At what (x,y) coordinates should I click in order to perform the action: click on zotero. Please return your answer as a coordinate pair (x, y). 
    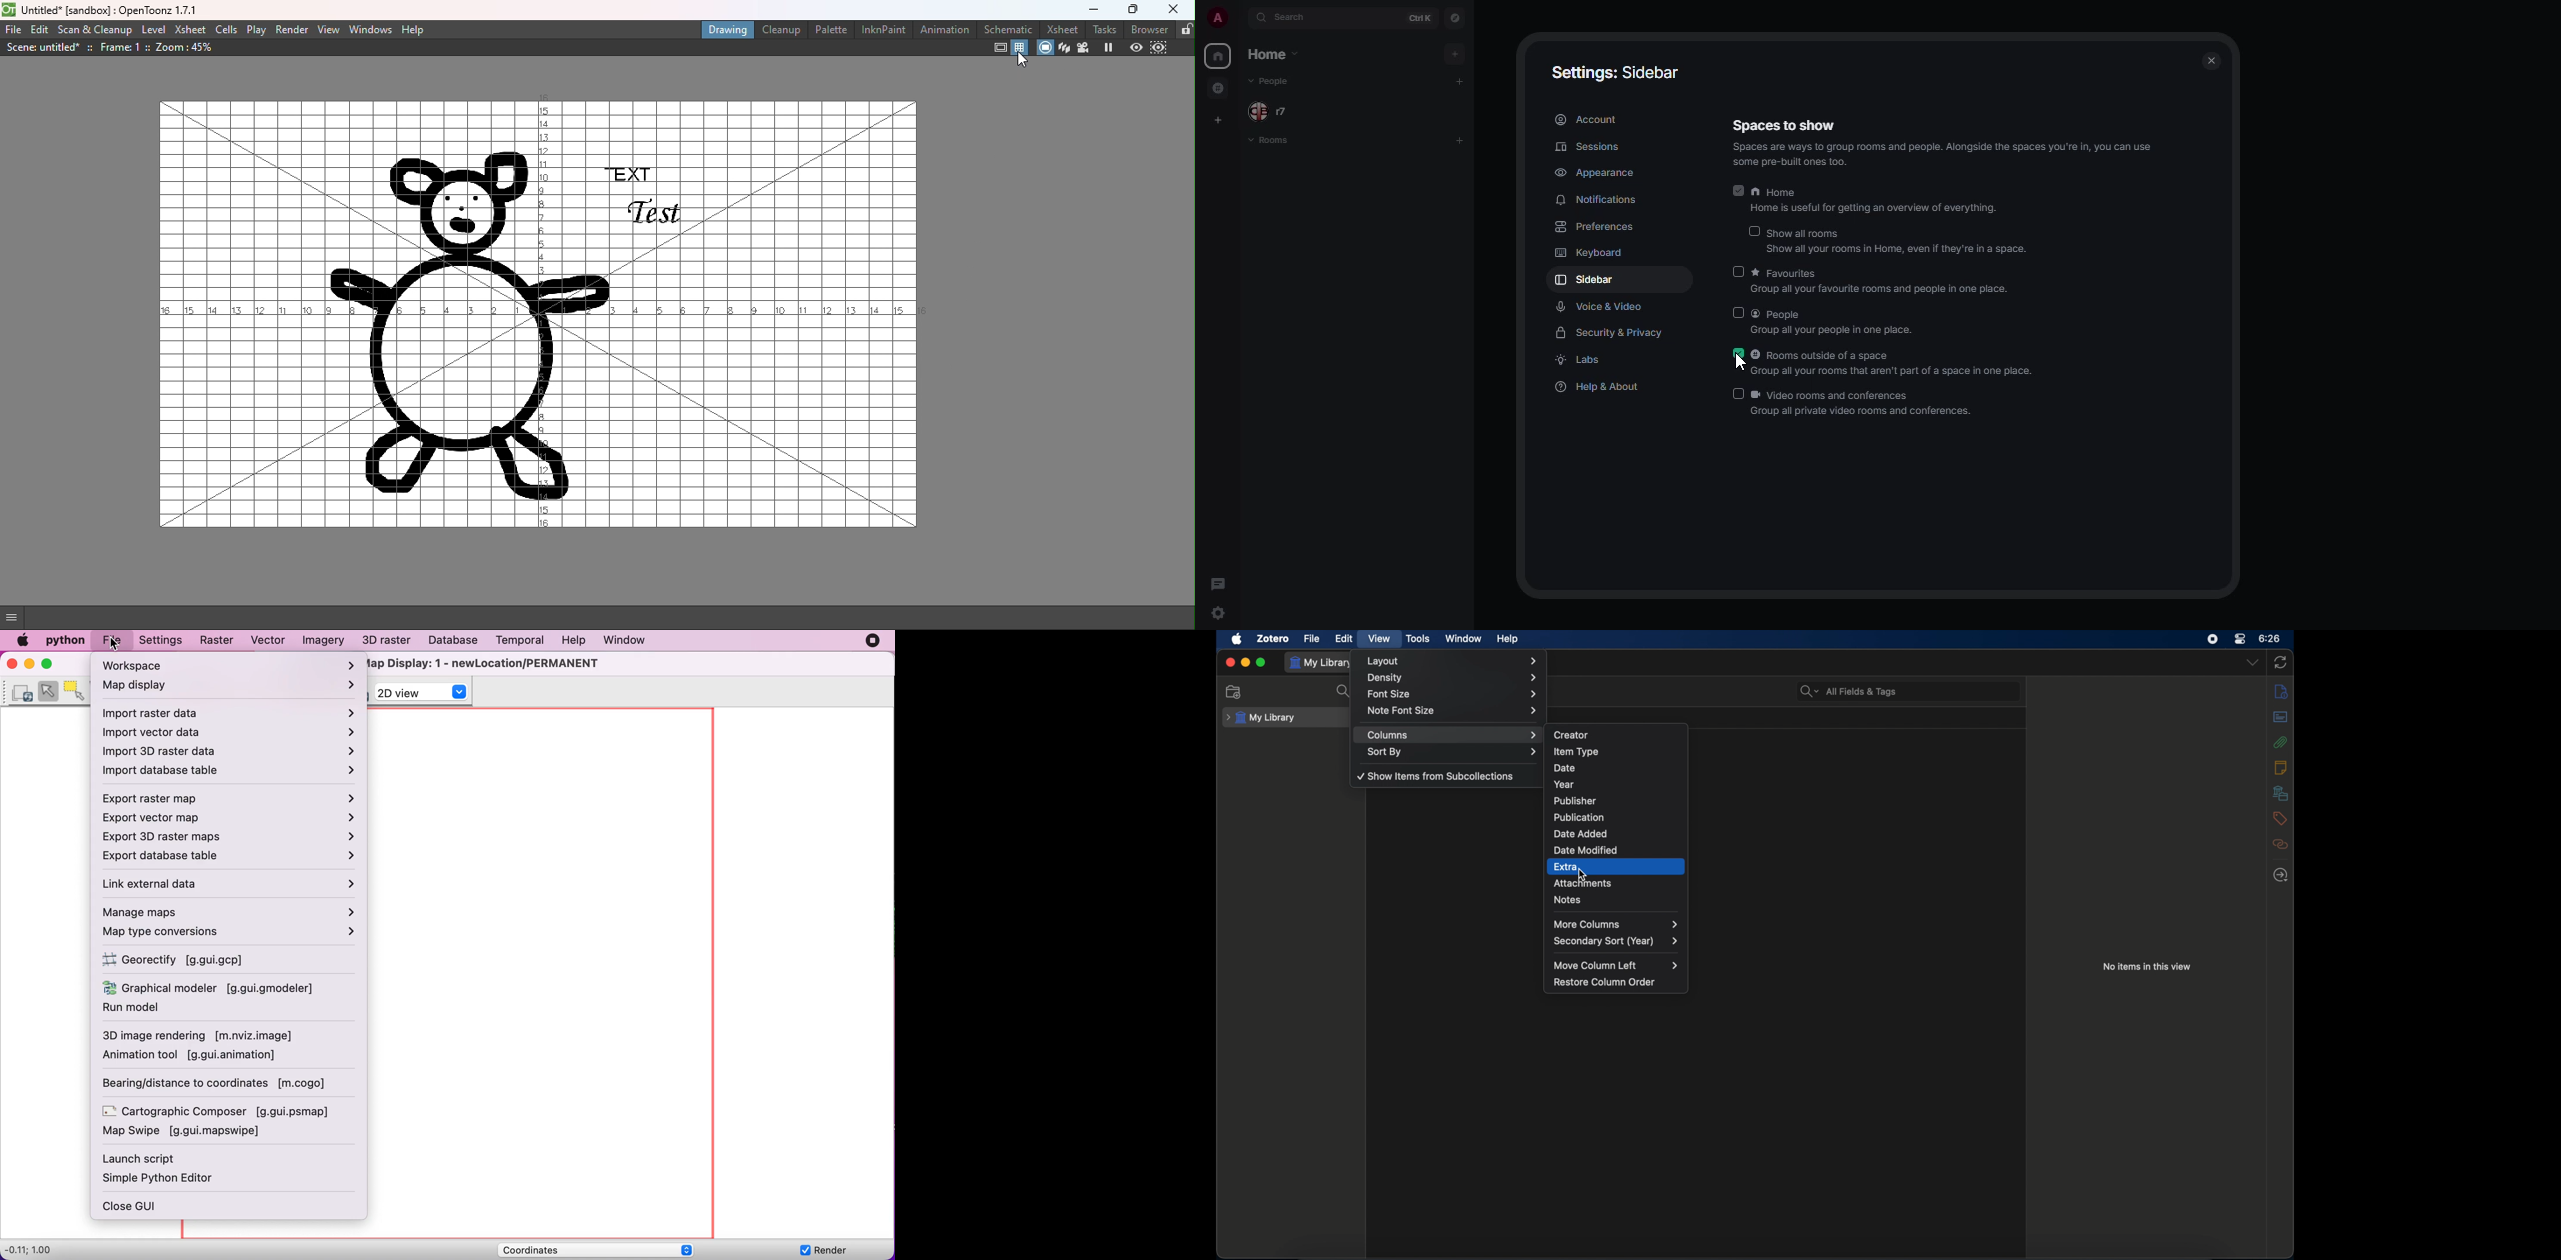
    Looking at the image, I should click on (1273, 638).